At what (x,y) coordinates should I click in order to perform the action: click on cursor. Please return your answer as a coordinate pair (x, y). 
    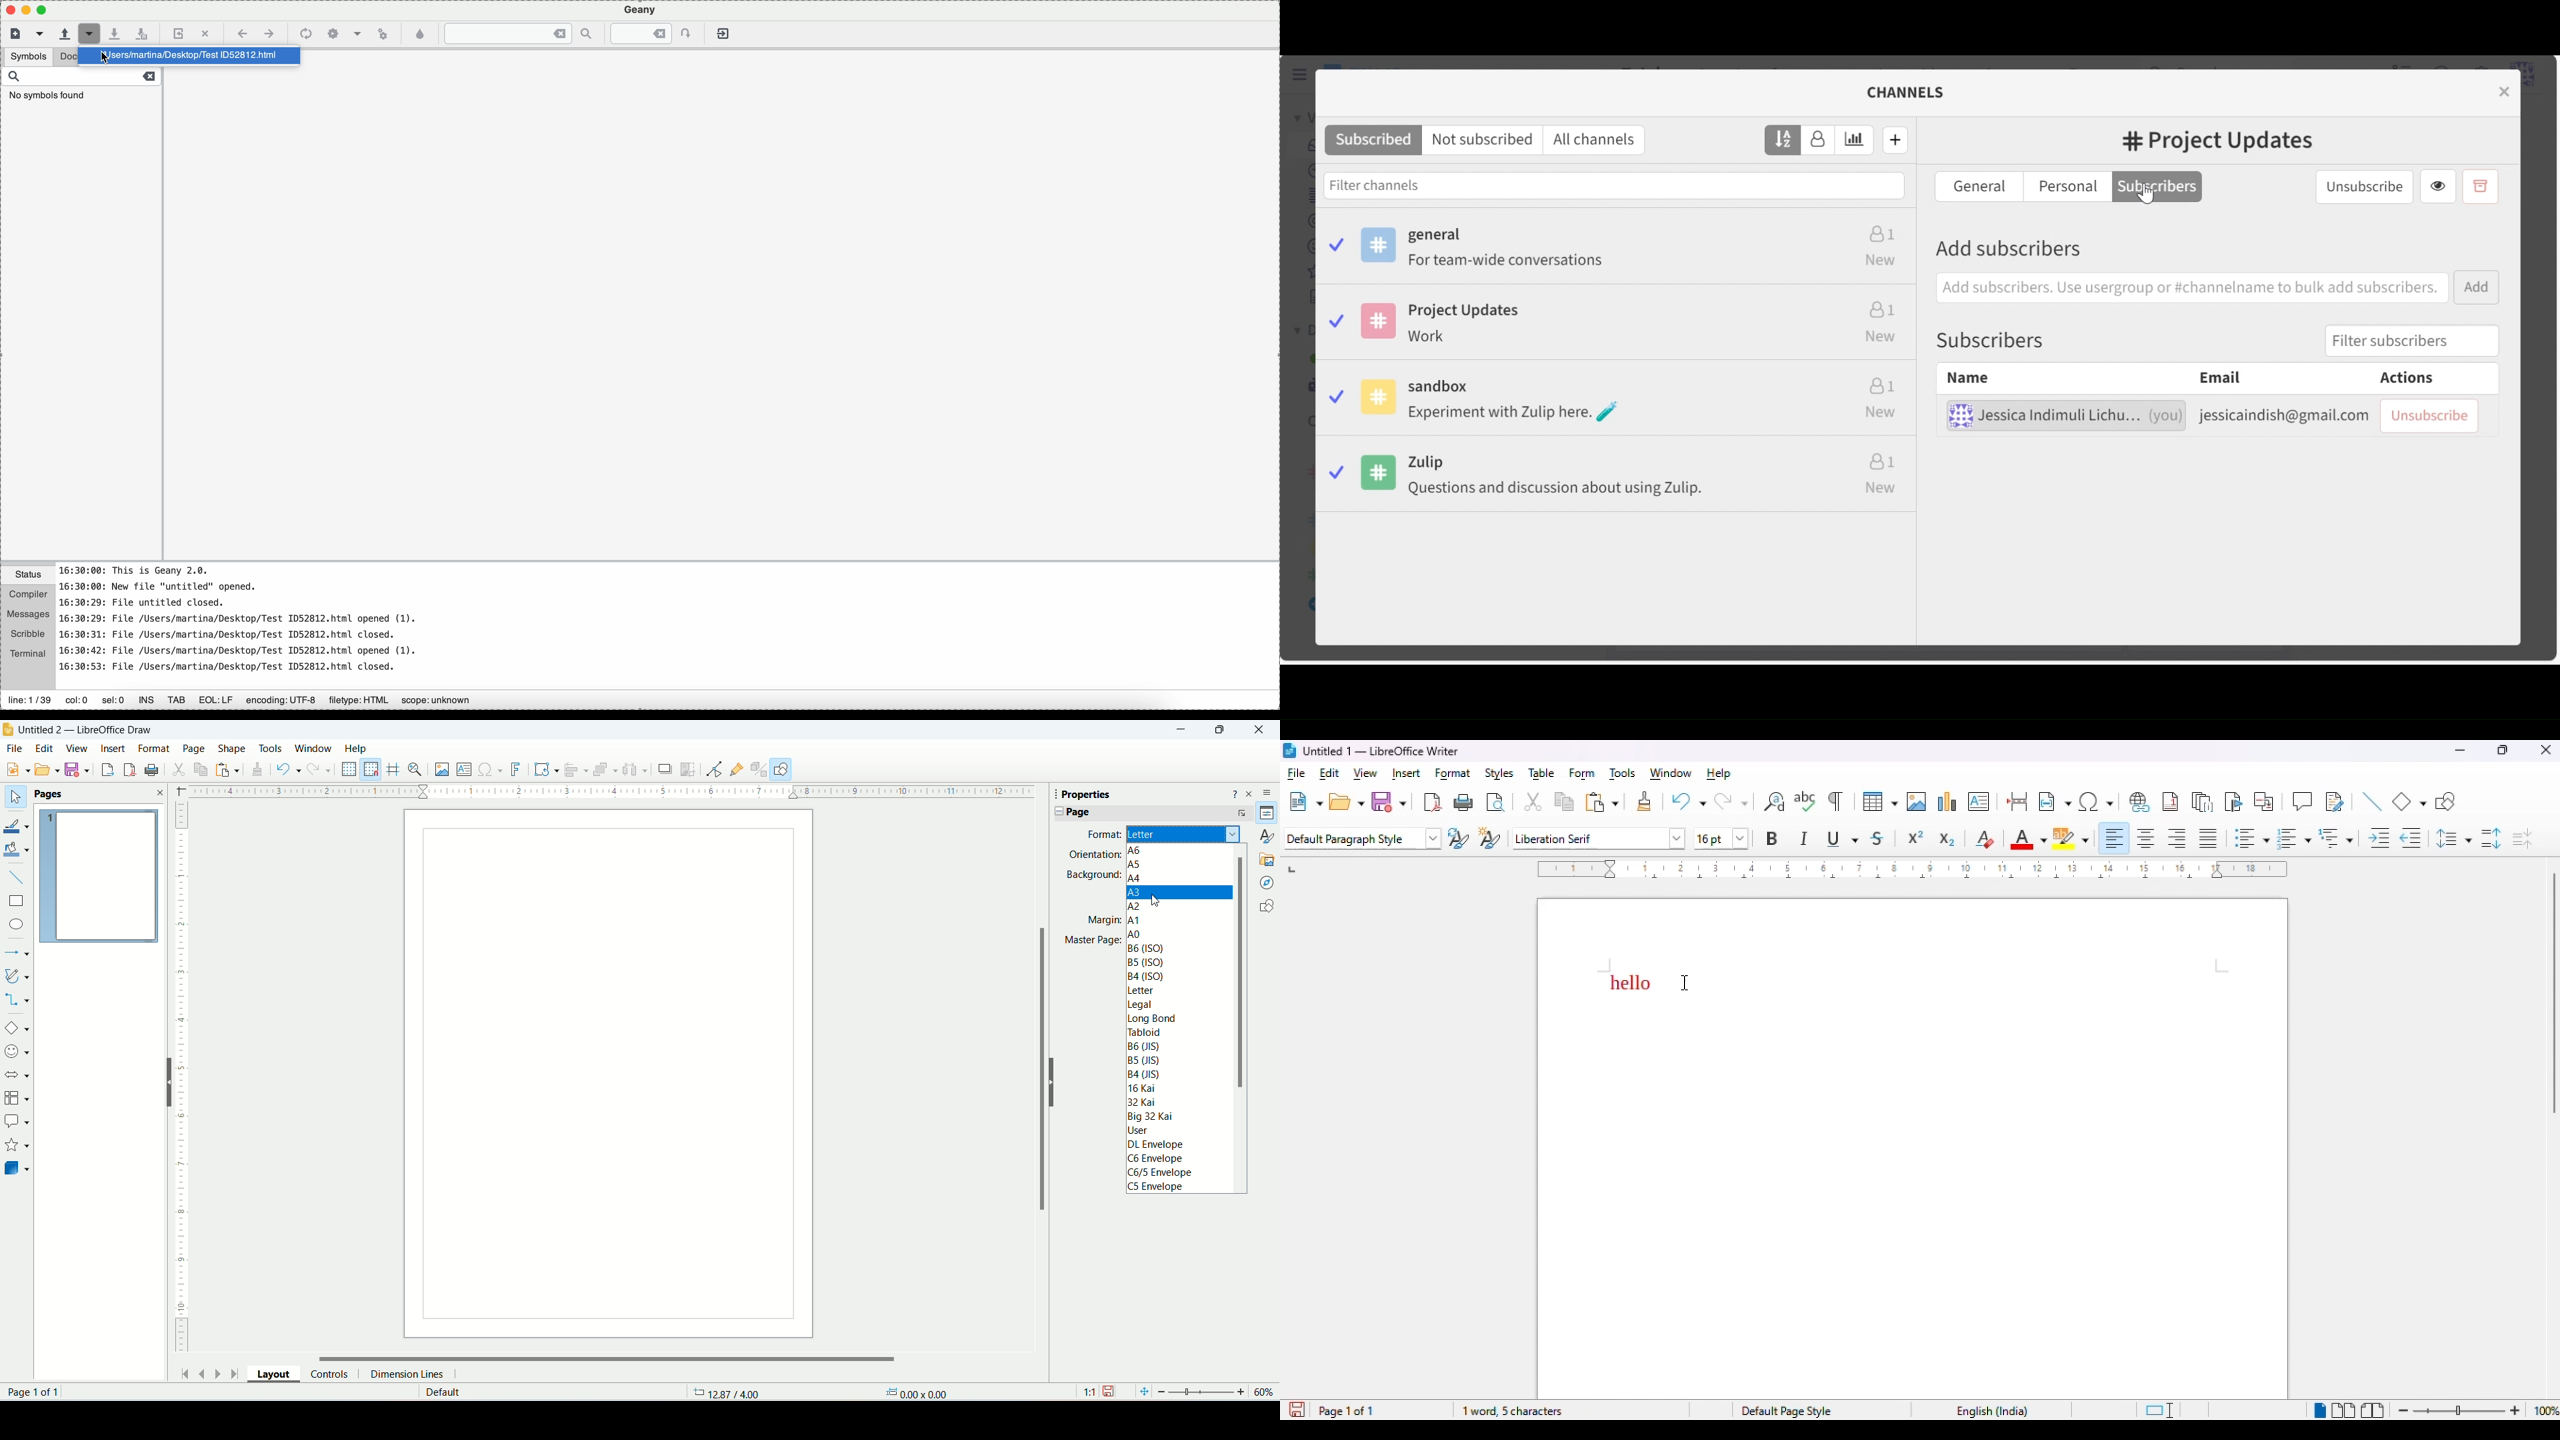
    Looking at the image, I should click on (1686, 980).